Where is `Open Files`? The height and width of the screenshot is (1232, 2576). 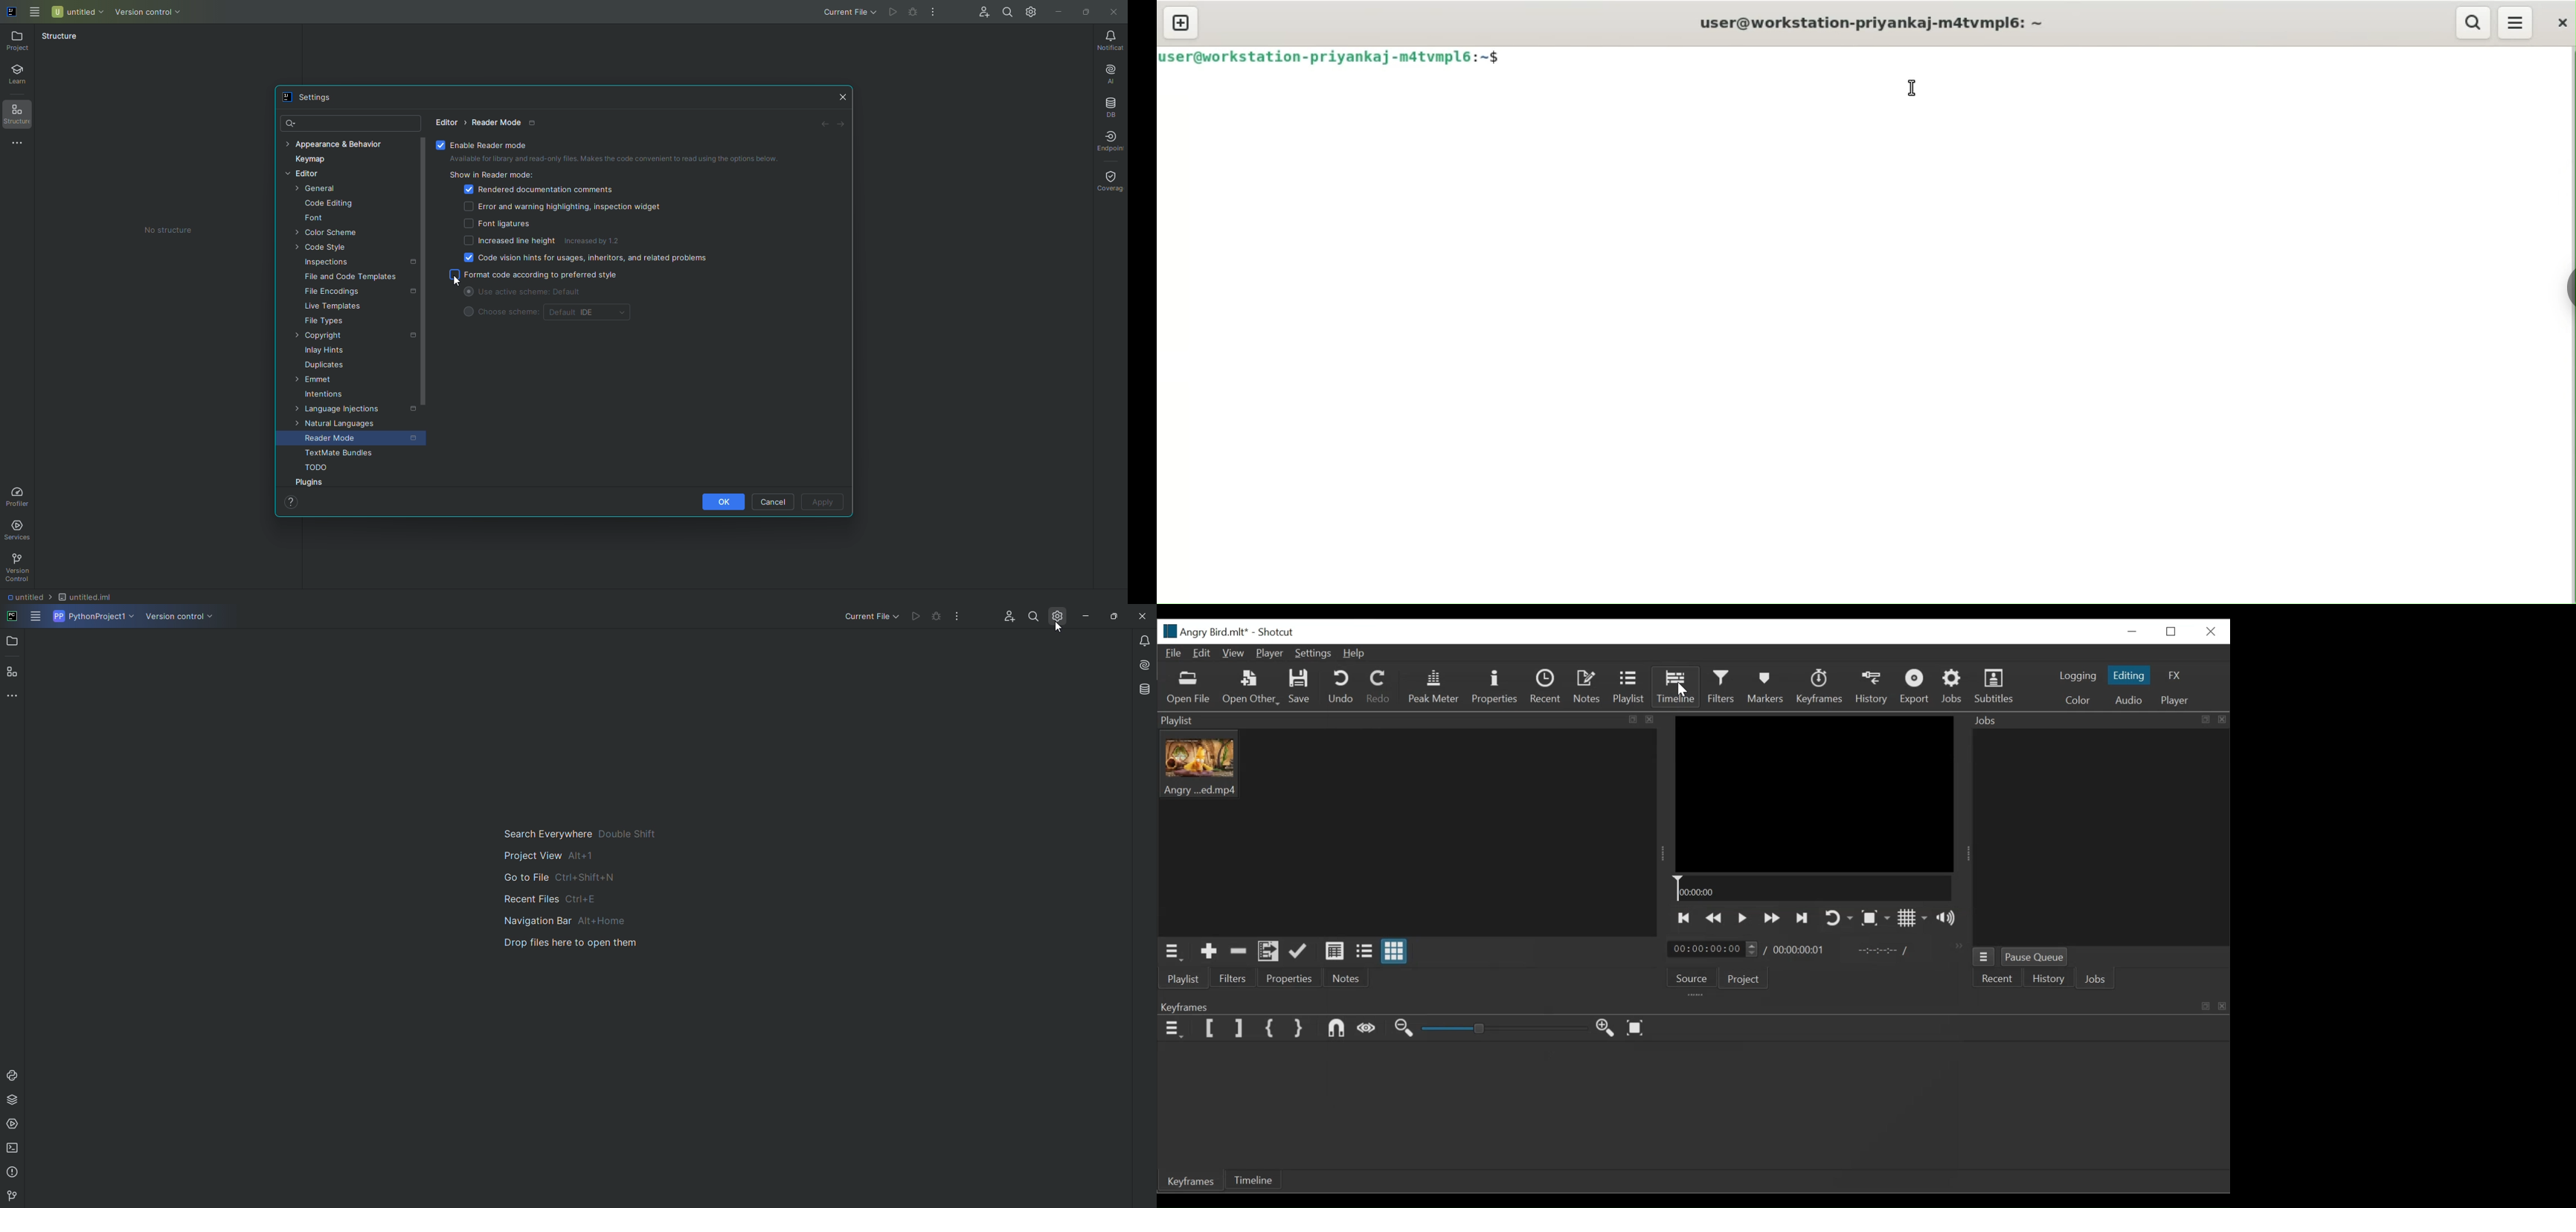
Open Files is located at coordinates (1189, 688).